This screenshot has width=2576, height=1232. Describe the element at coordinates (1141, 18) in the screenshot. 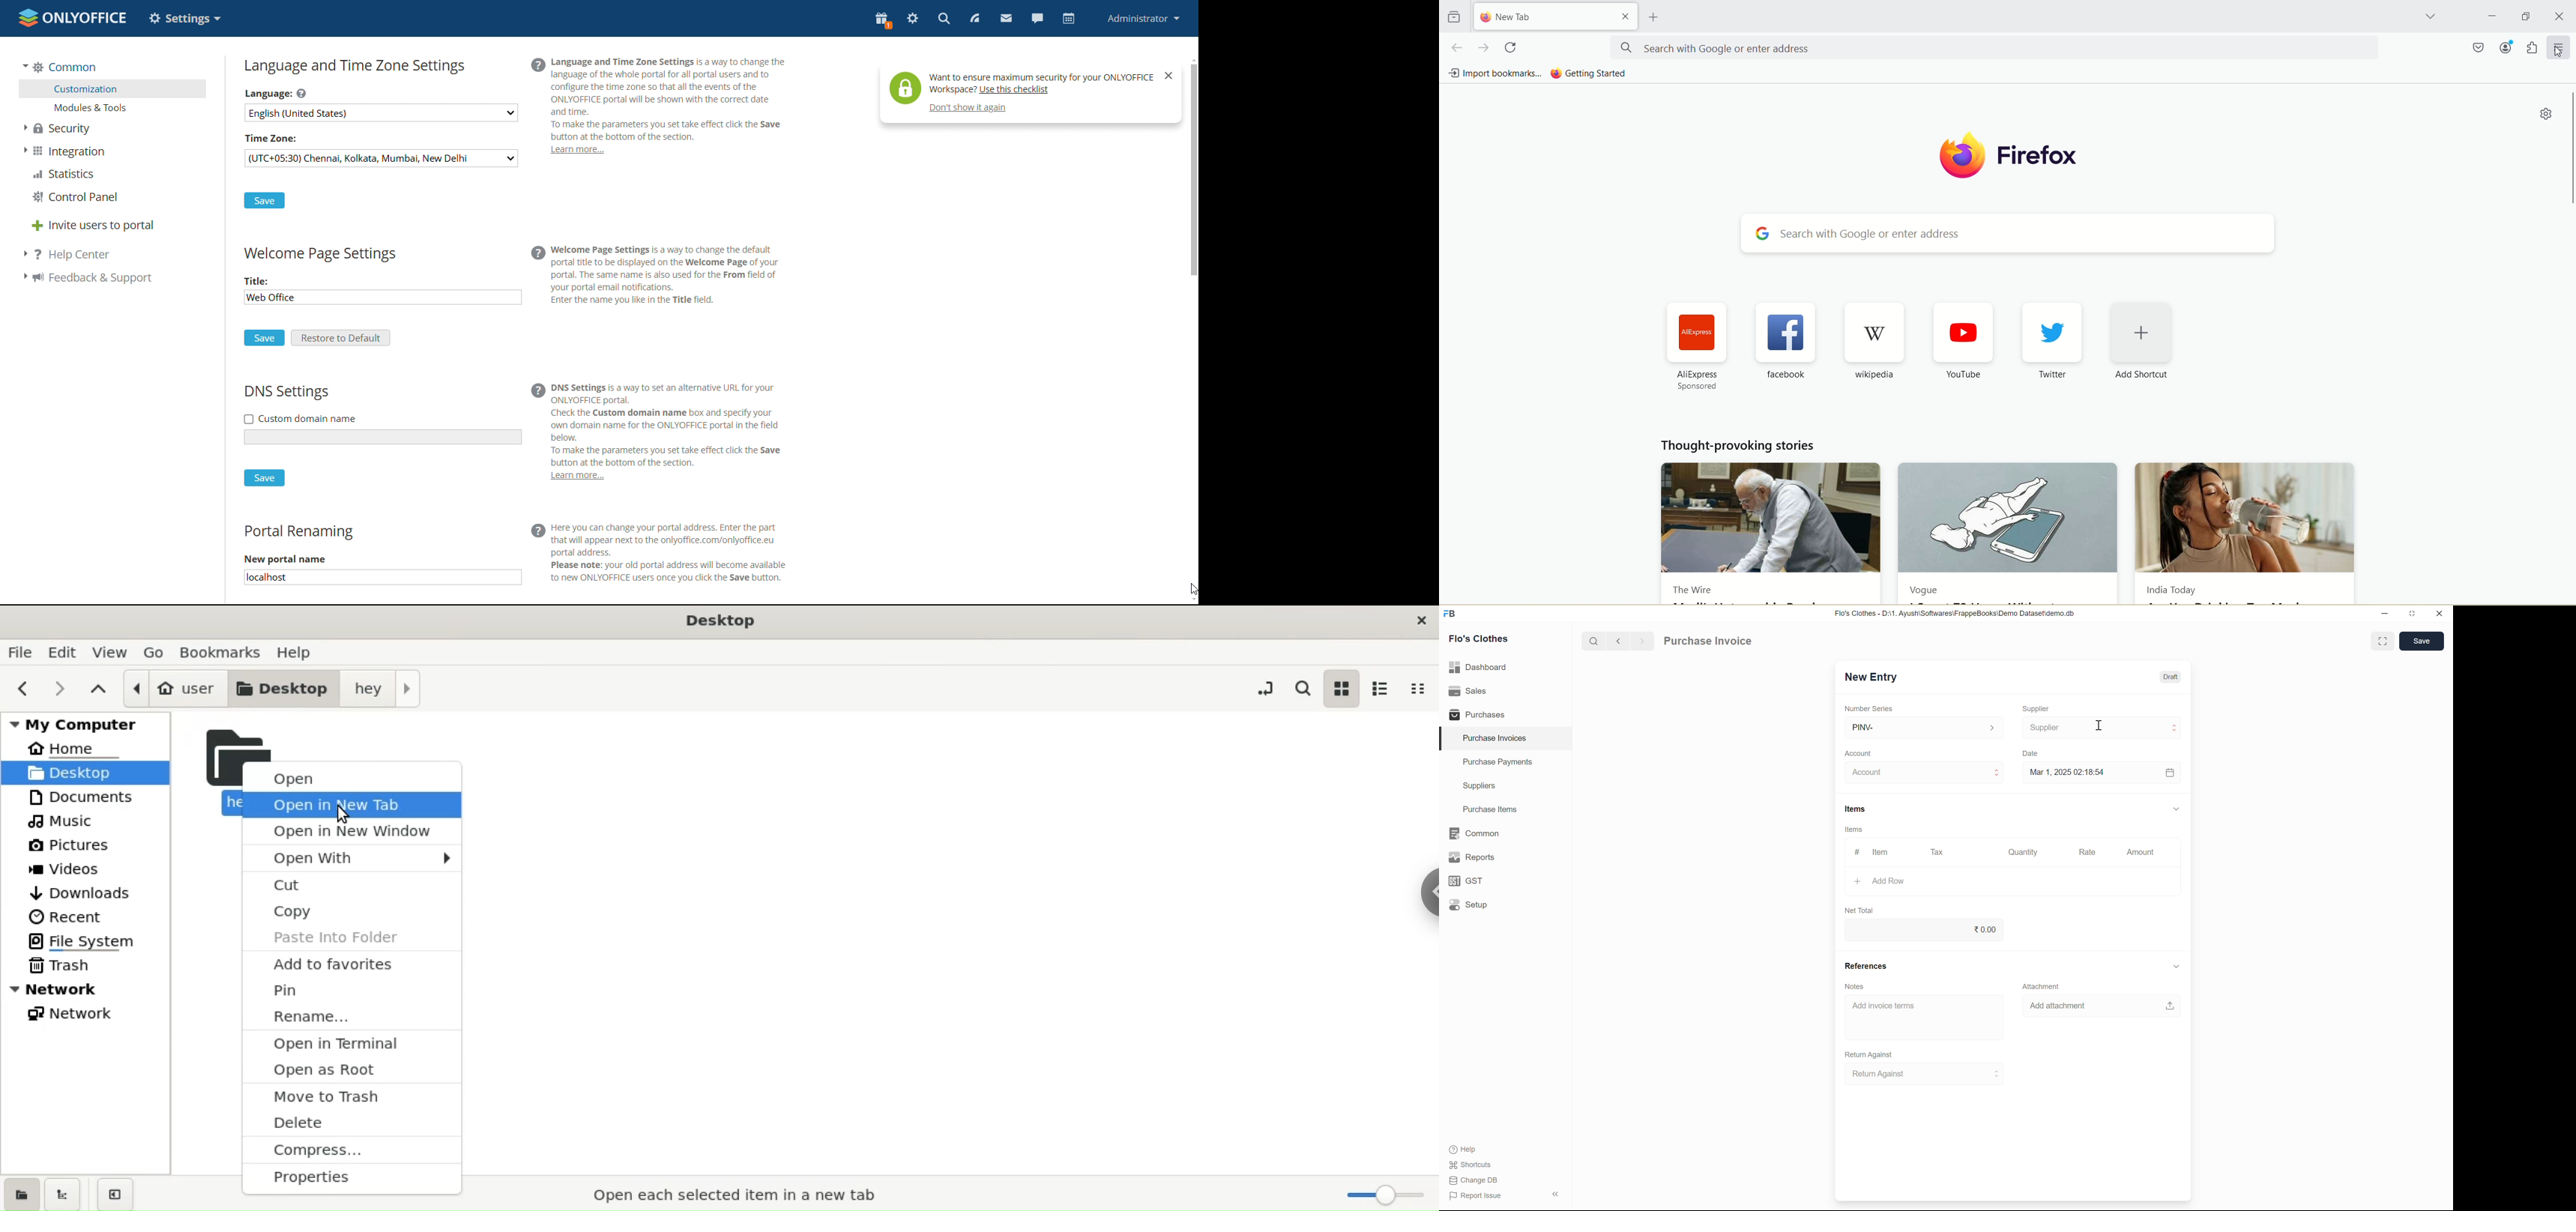

I see `profile` at that location.